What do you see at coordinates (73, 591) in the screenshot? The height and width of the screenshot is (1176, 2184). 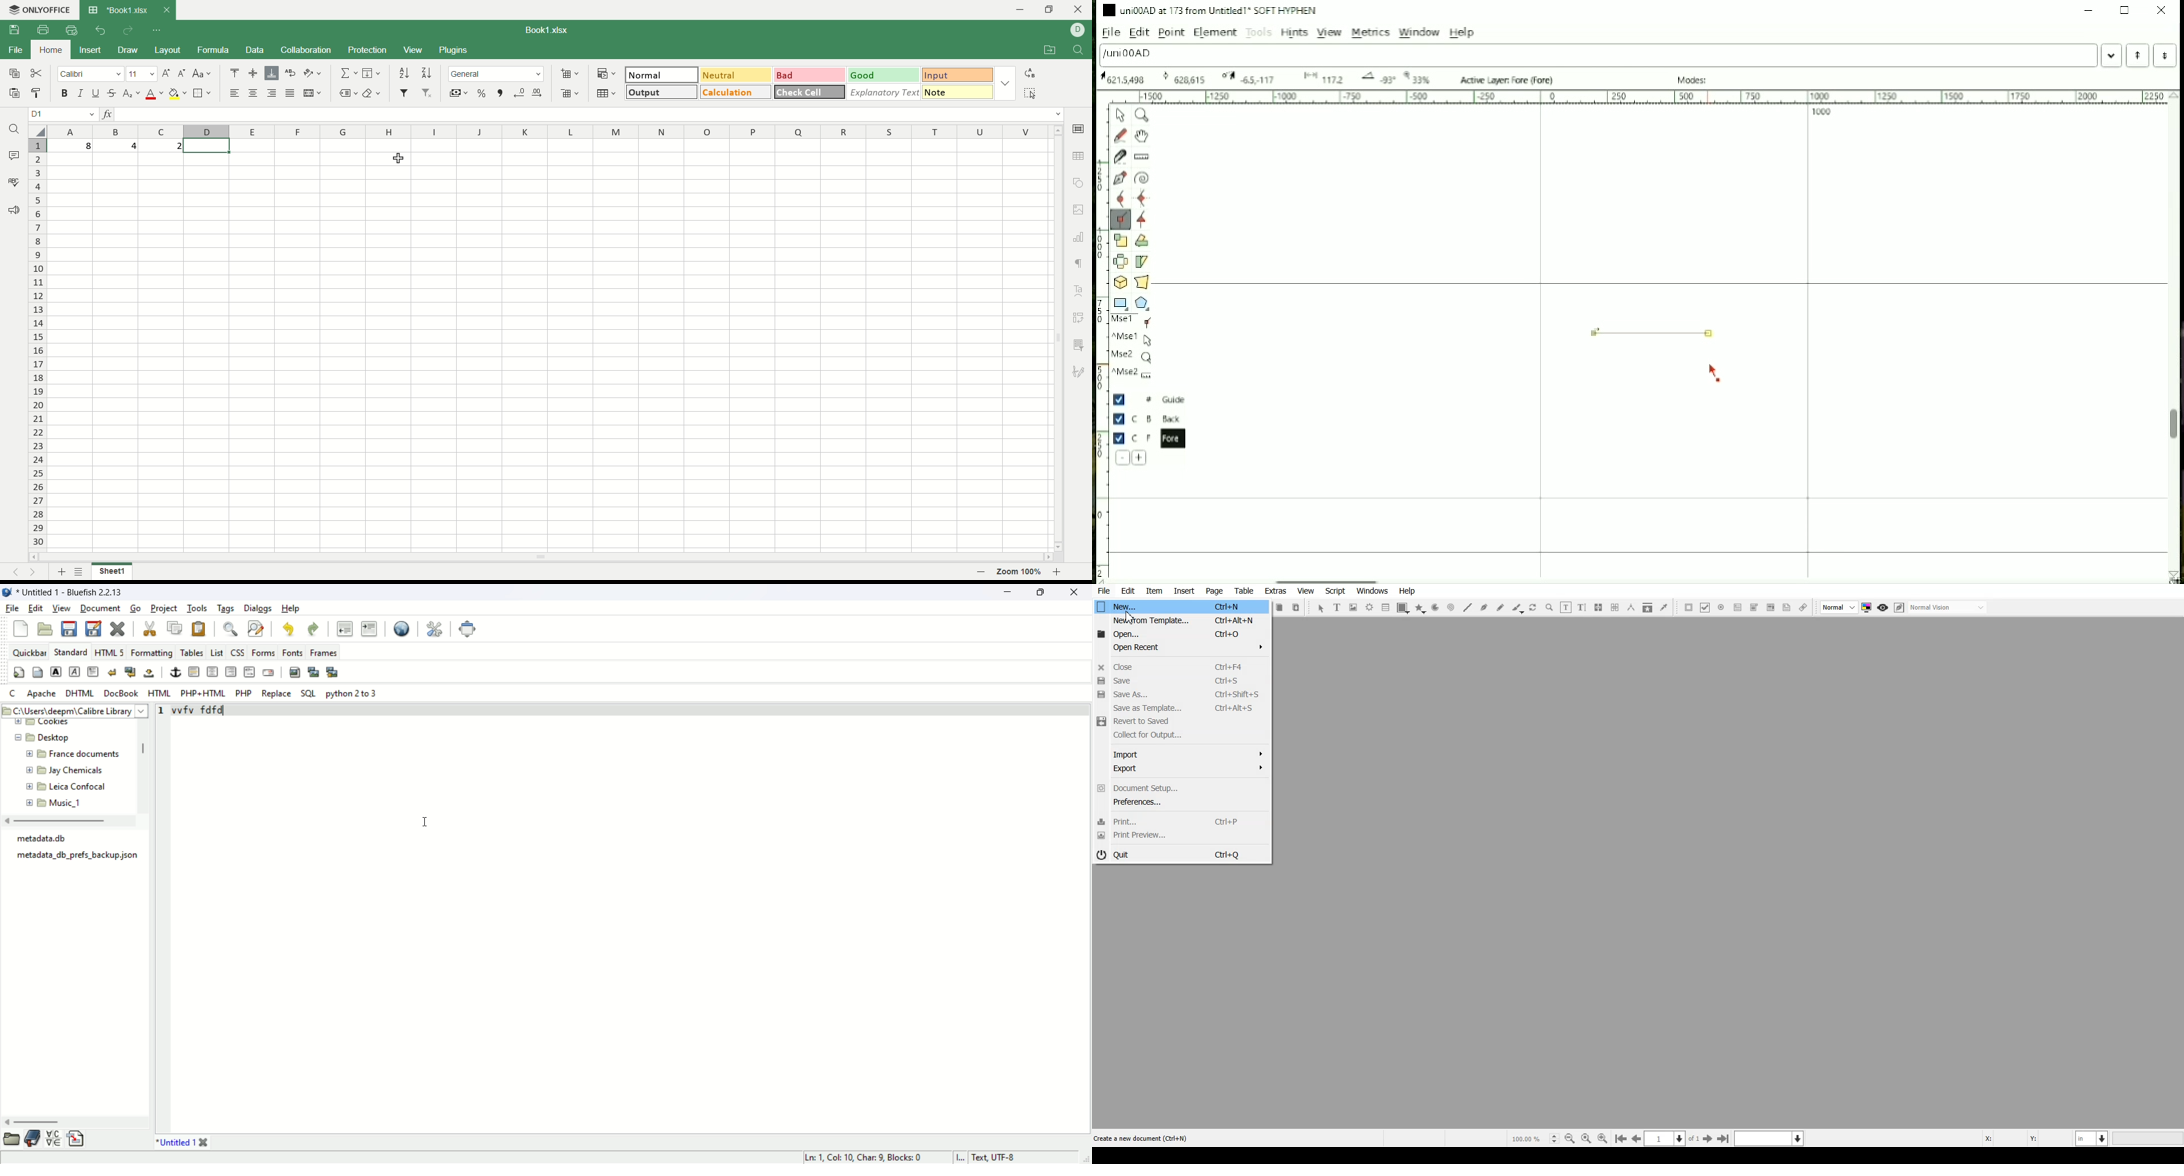 I see `title` at bounding box center [73, 591].